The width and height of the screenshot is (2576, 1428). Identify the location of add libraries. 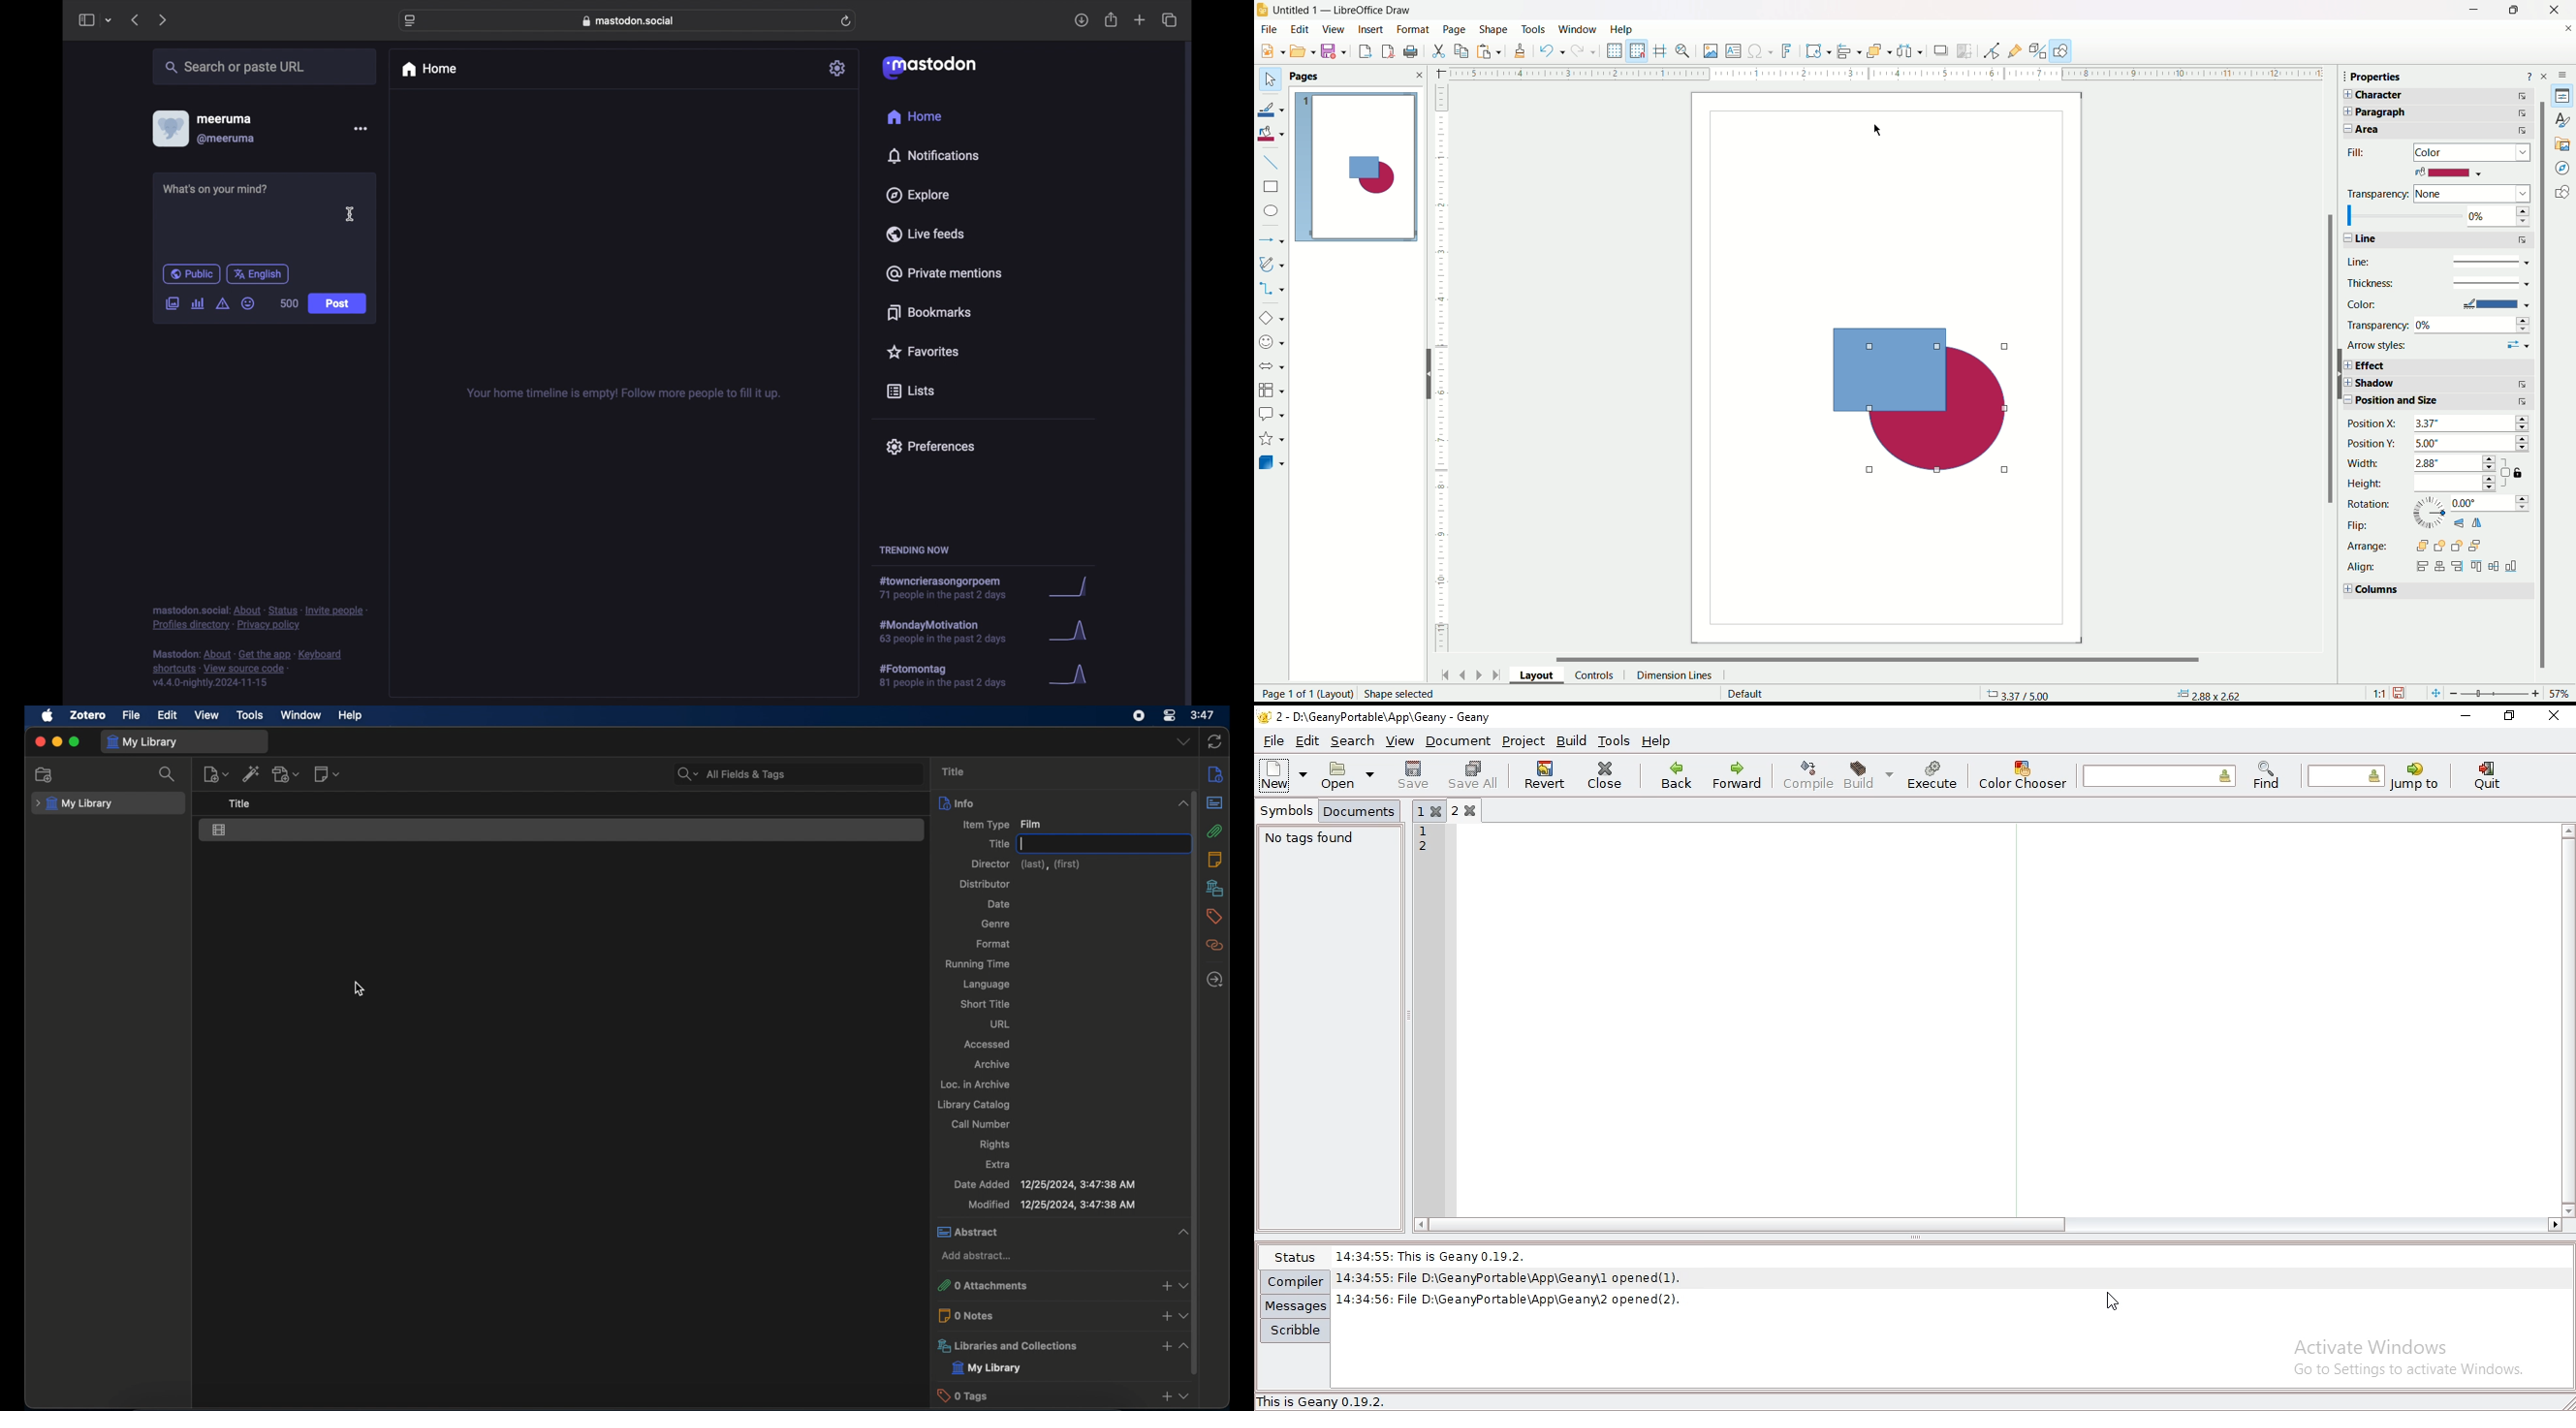
(1163, 1344).